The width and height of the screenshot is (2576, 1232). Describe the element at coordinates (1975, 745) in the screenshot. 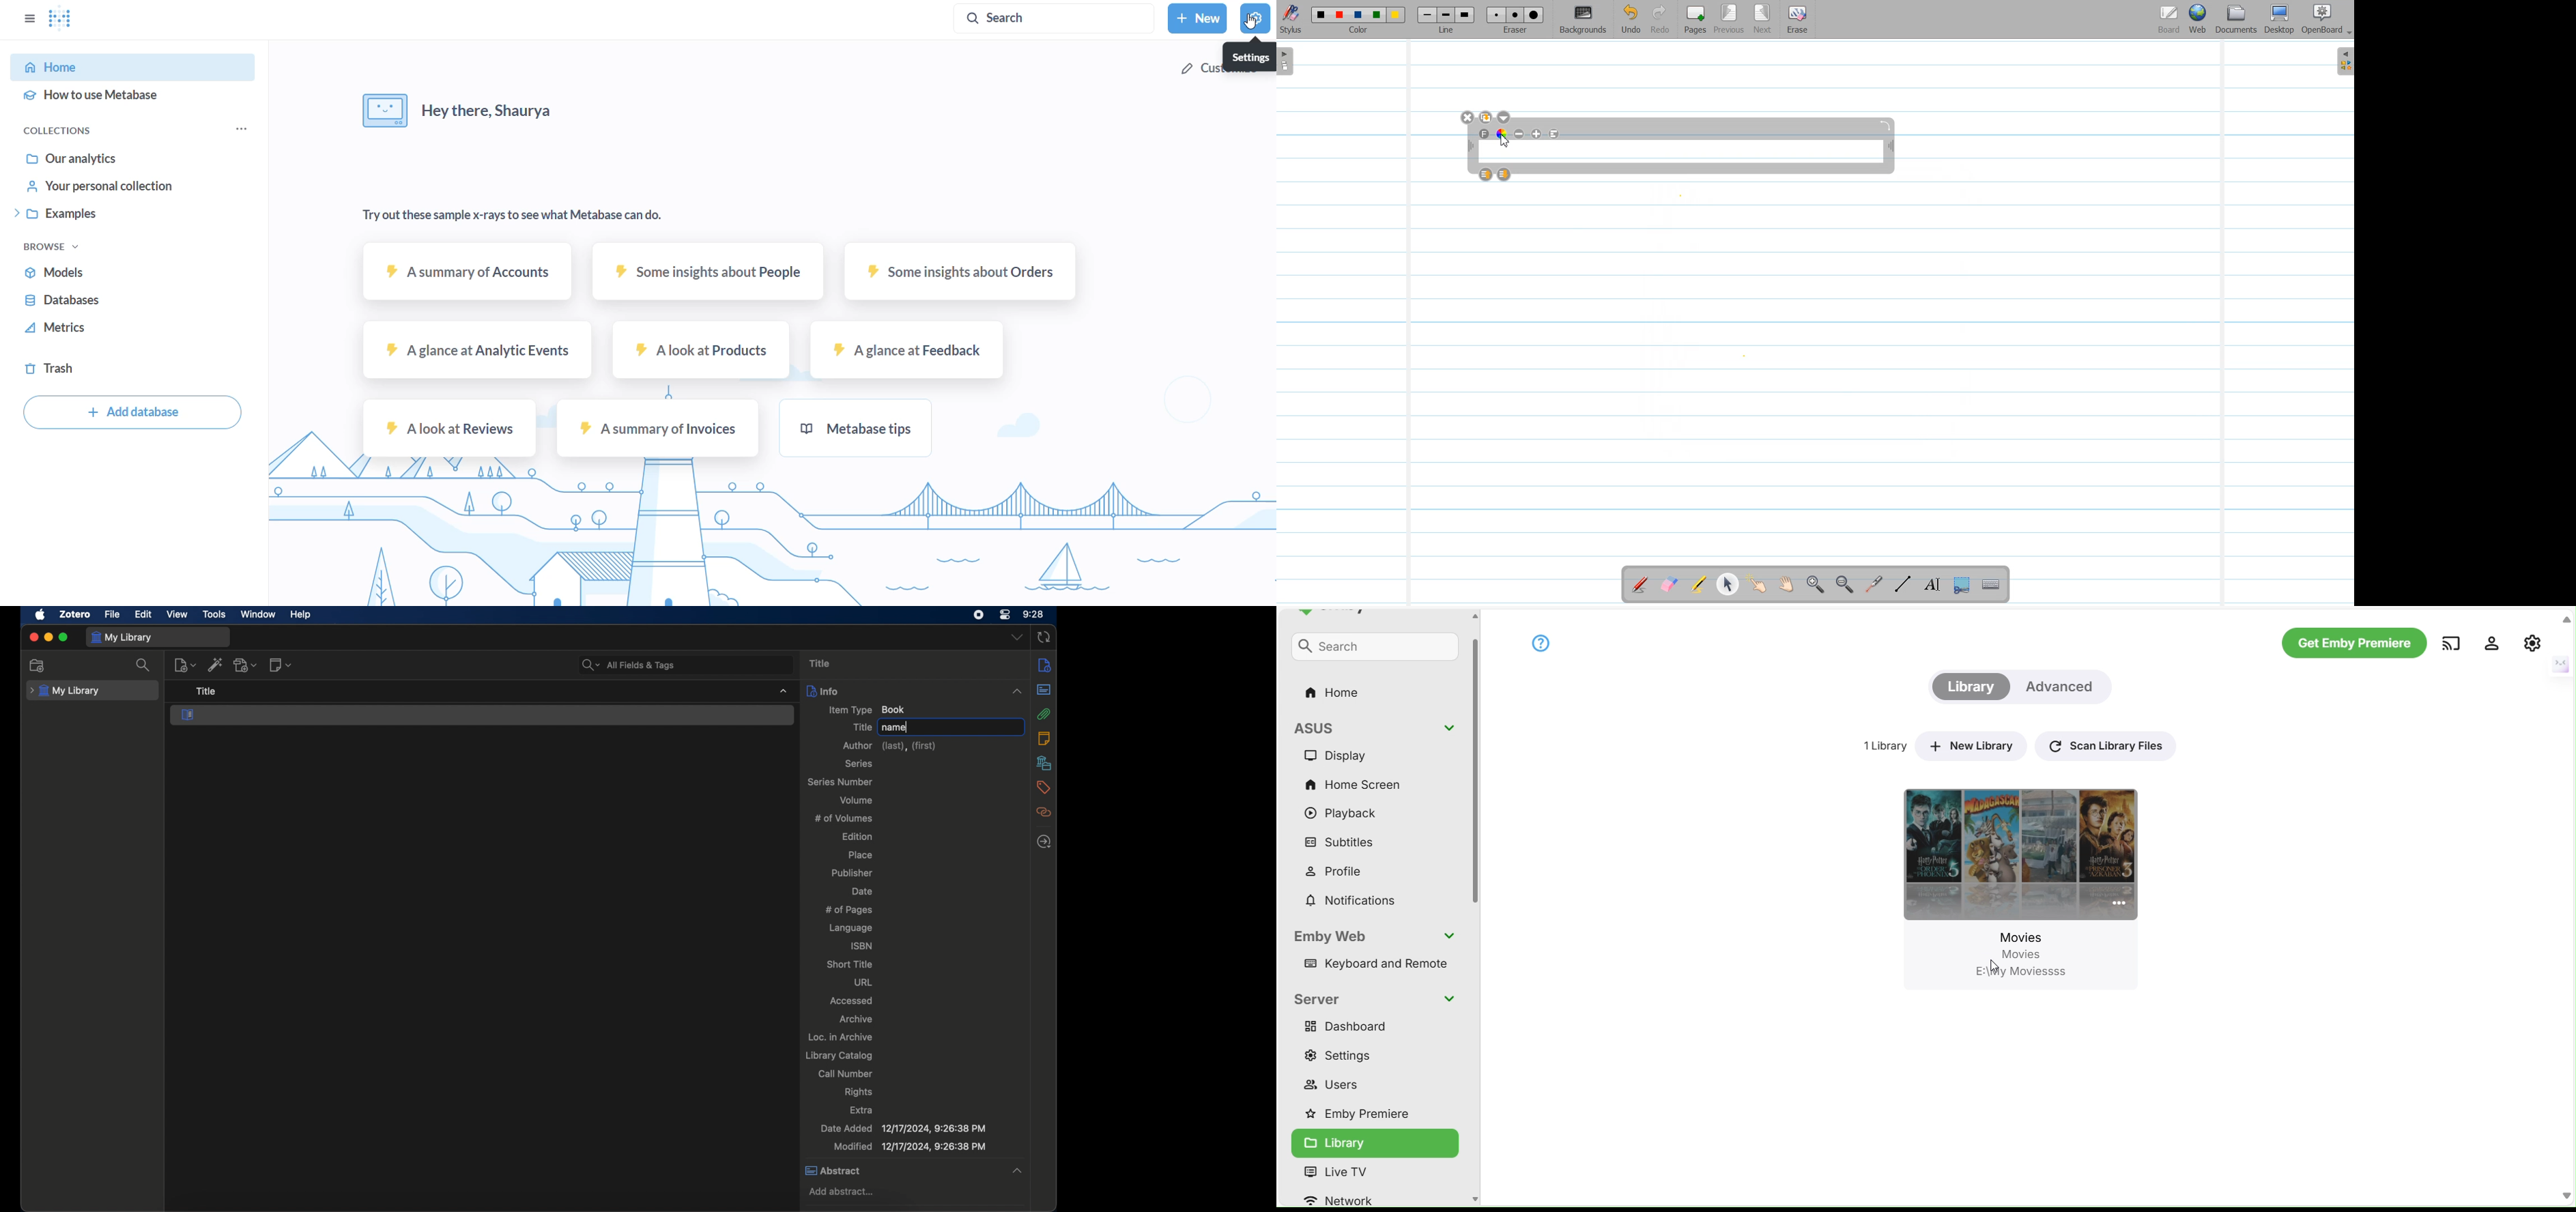

I see `Add New Libray` at that location.